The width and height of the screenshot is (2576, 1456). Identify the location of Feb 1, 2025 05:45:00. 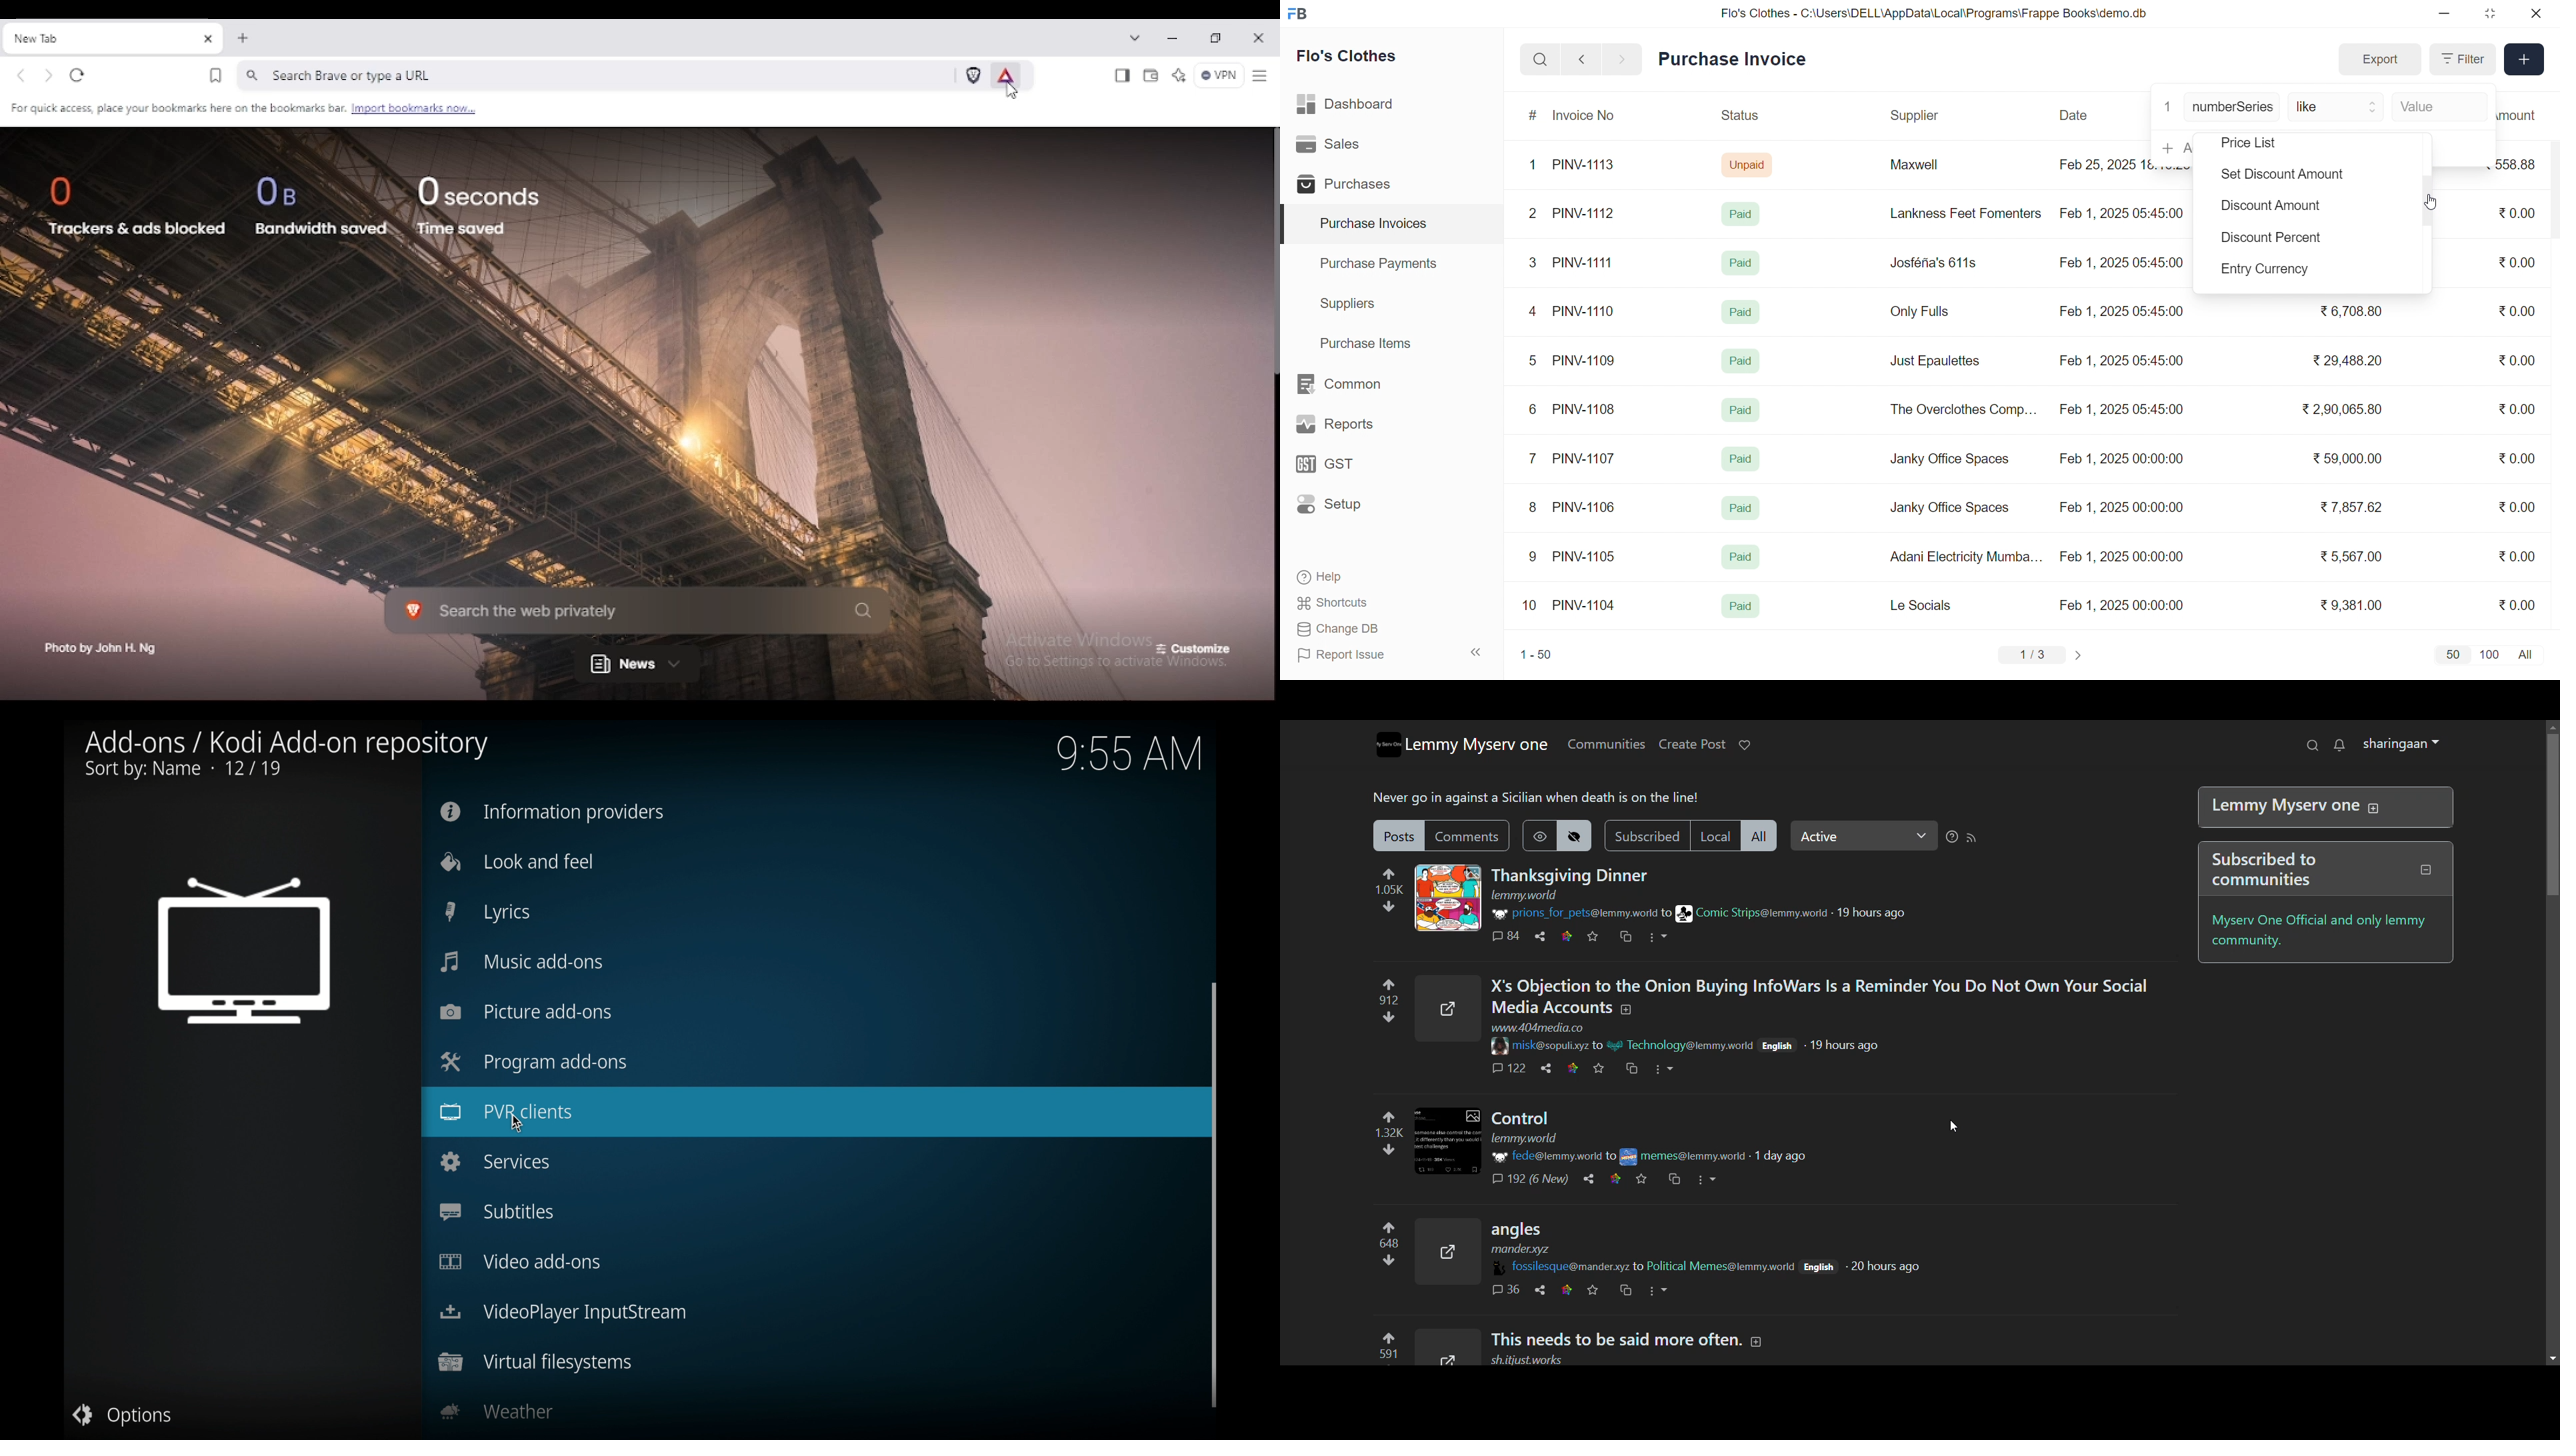
(2123, 411).